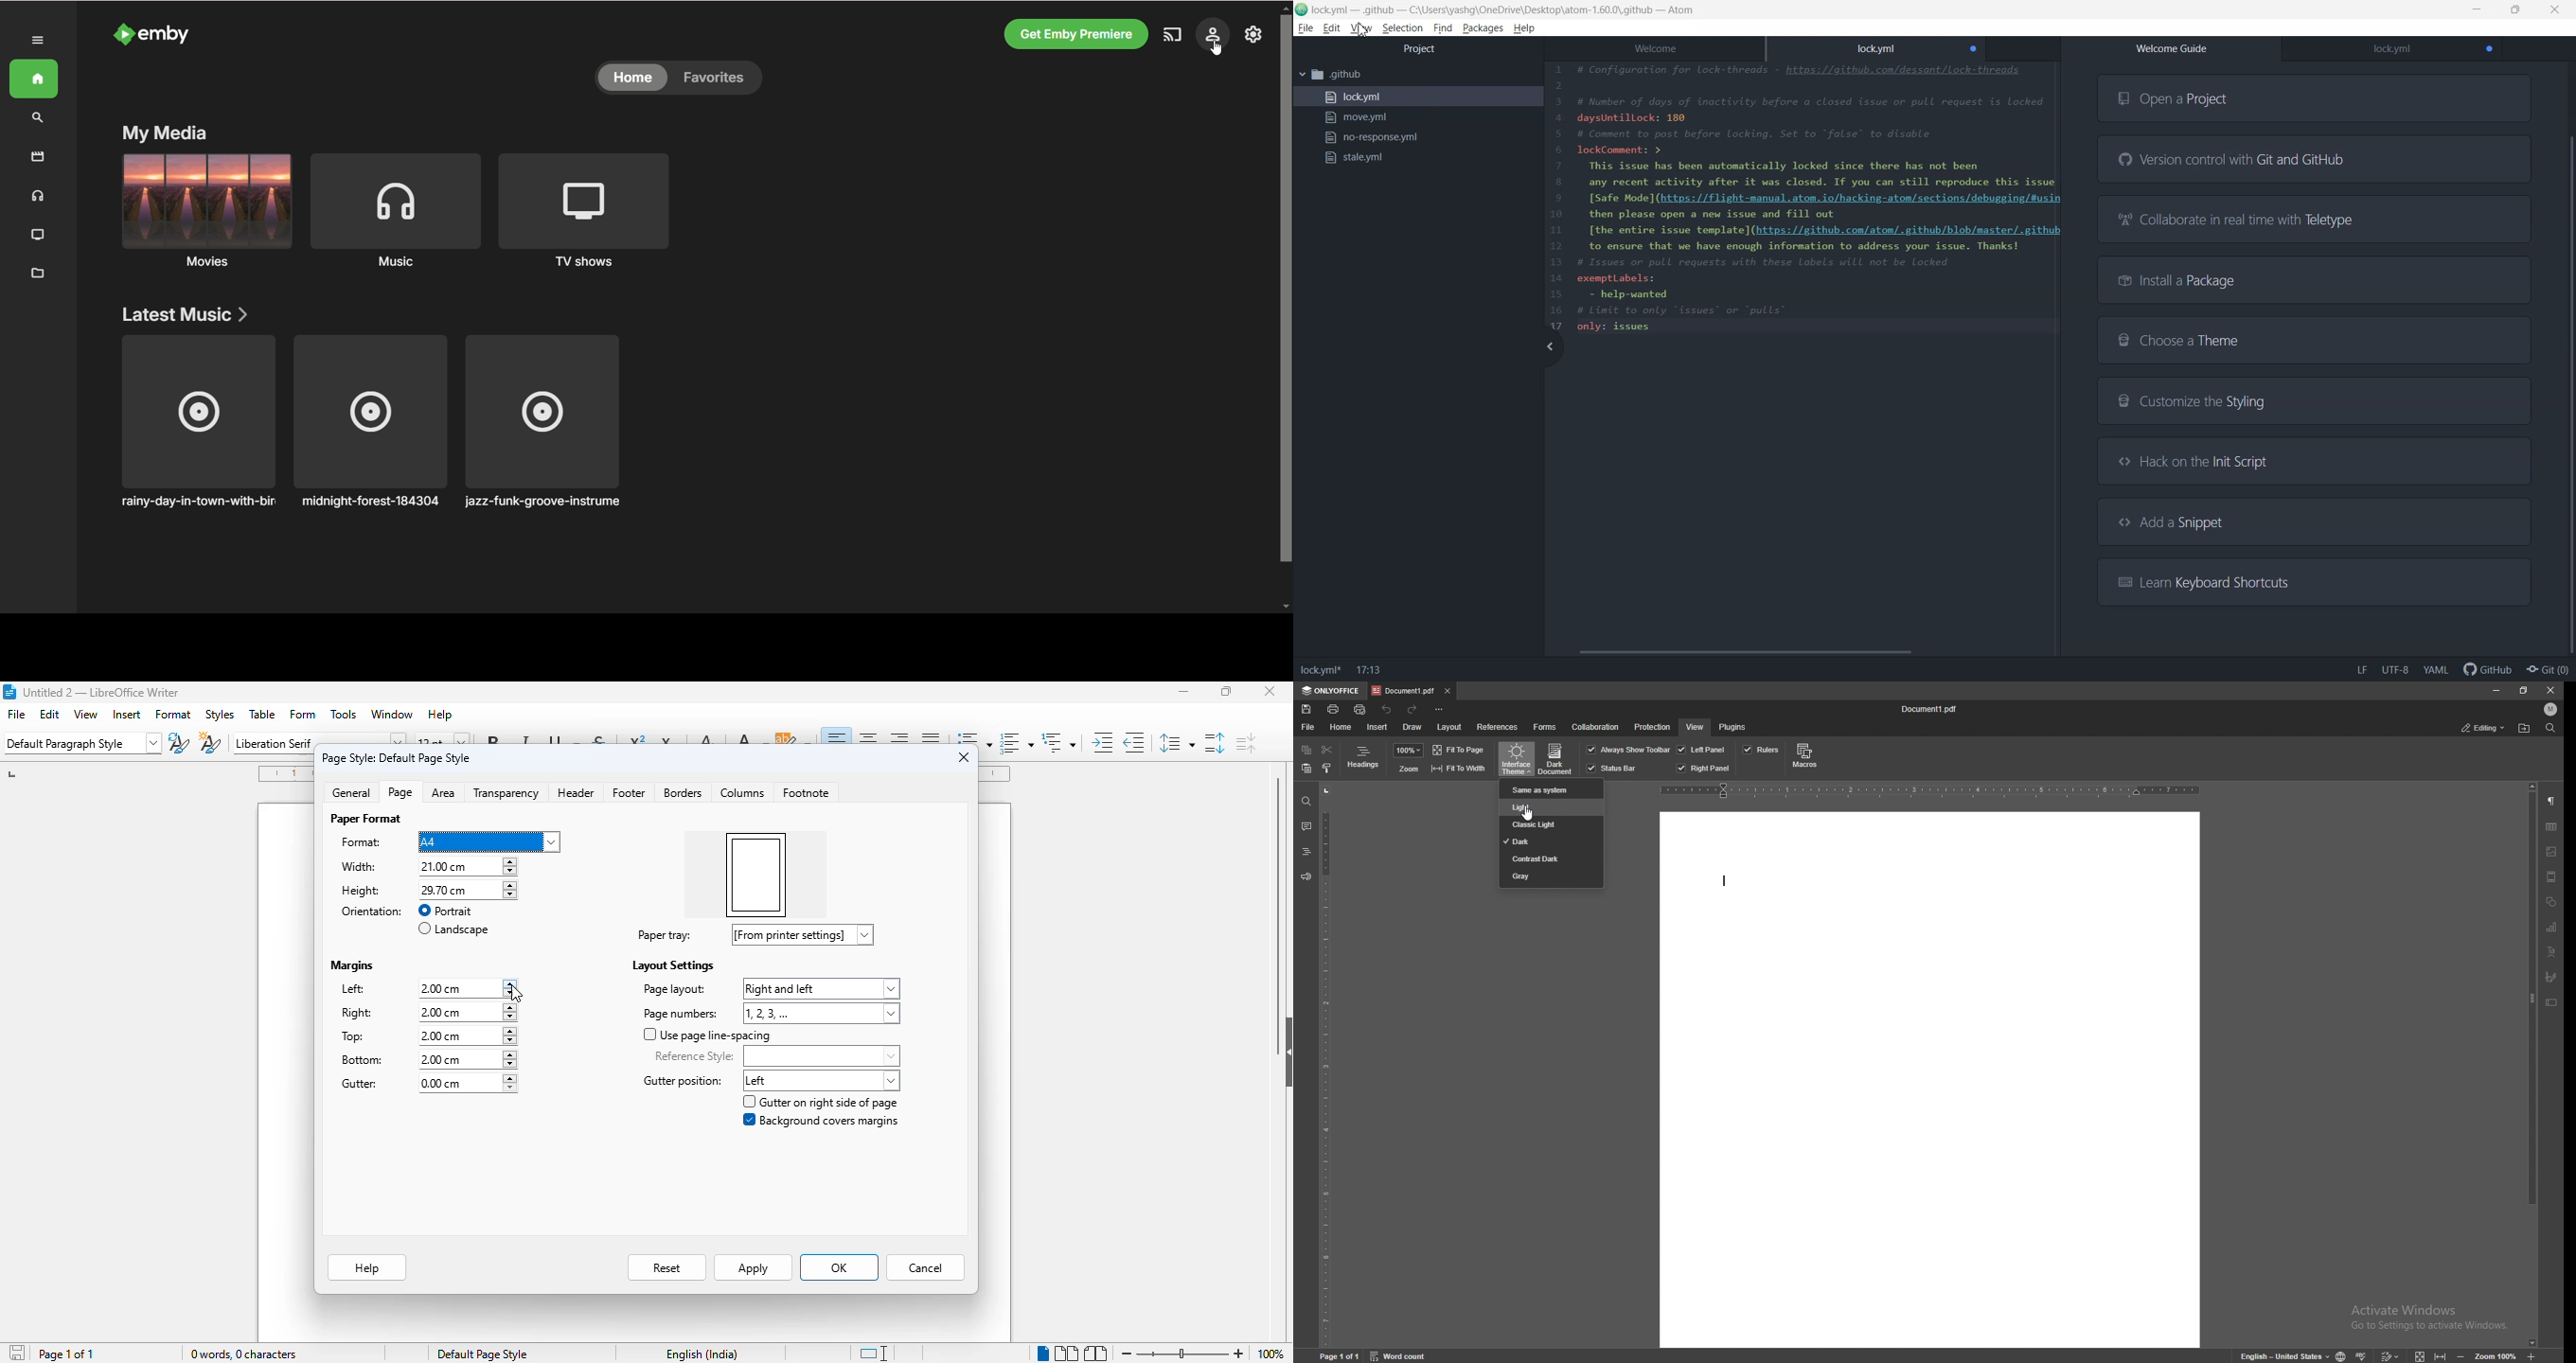 This screenshot has width=2576, height=1372. Describe the element at coordinates (1447, 692) in the screenshot. I see `close tab` at that location.